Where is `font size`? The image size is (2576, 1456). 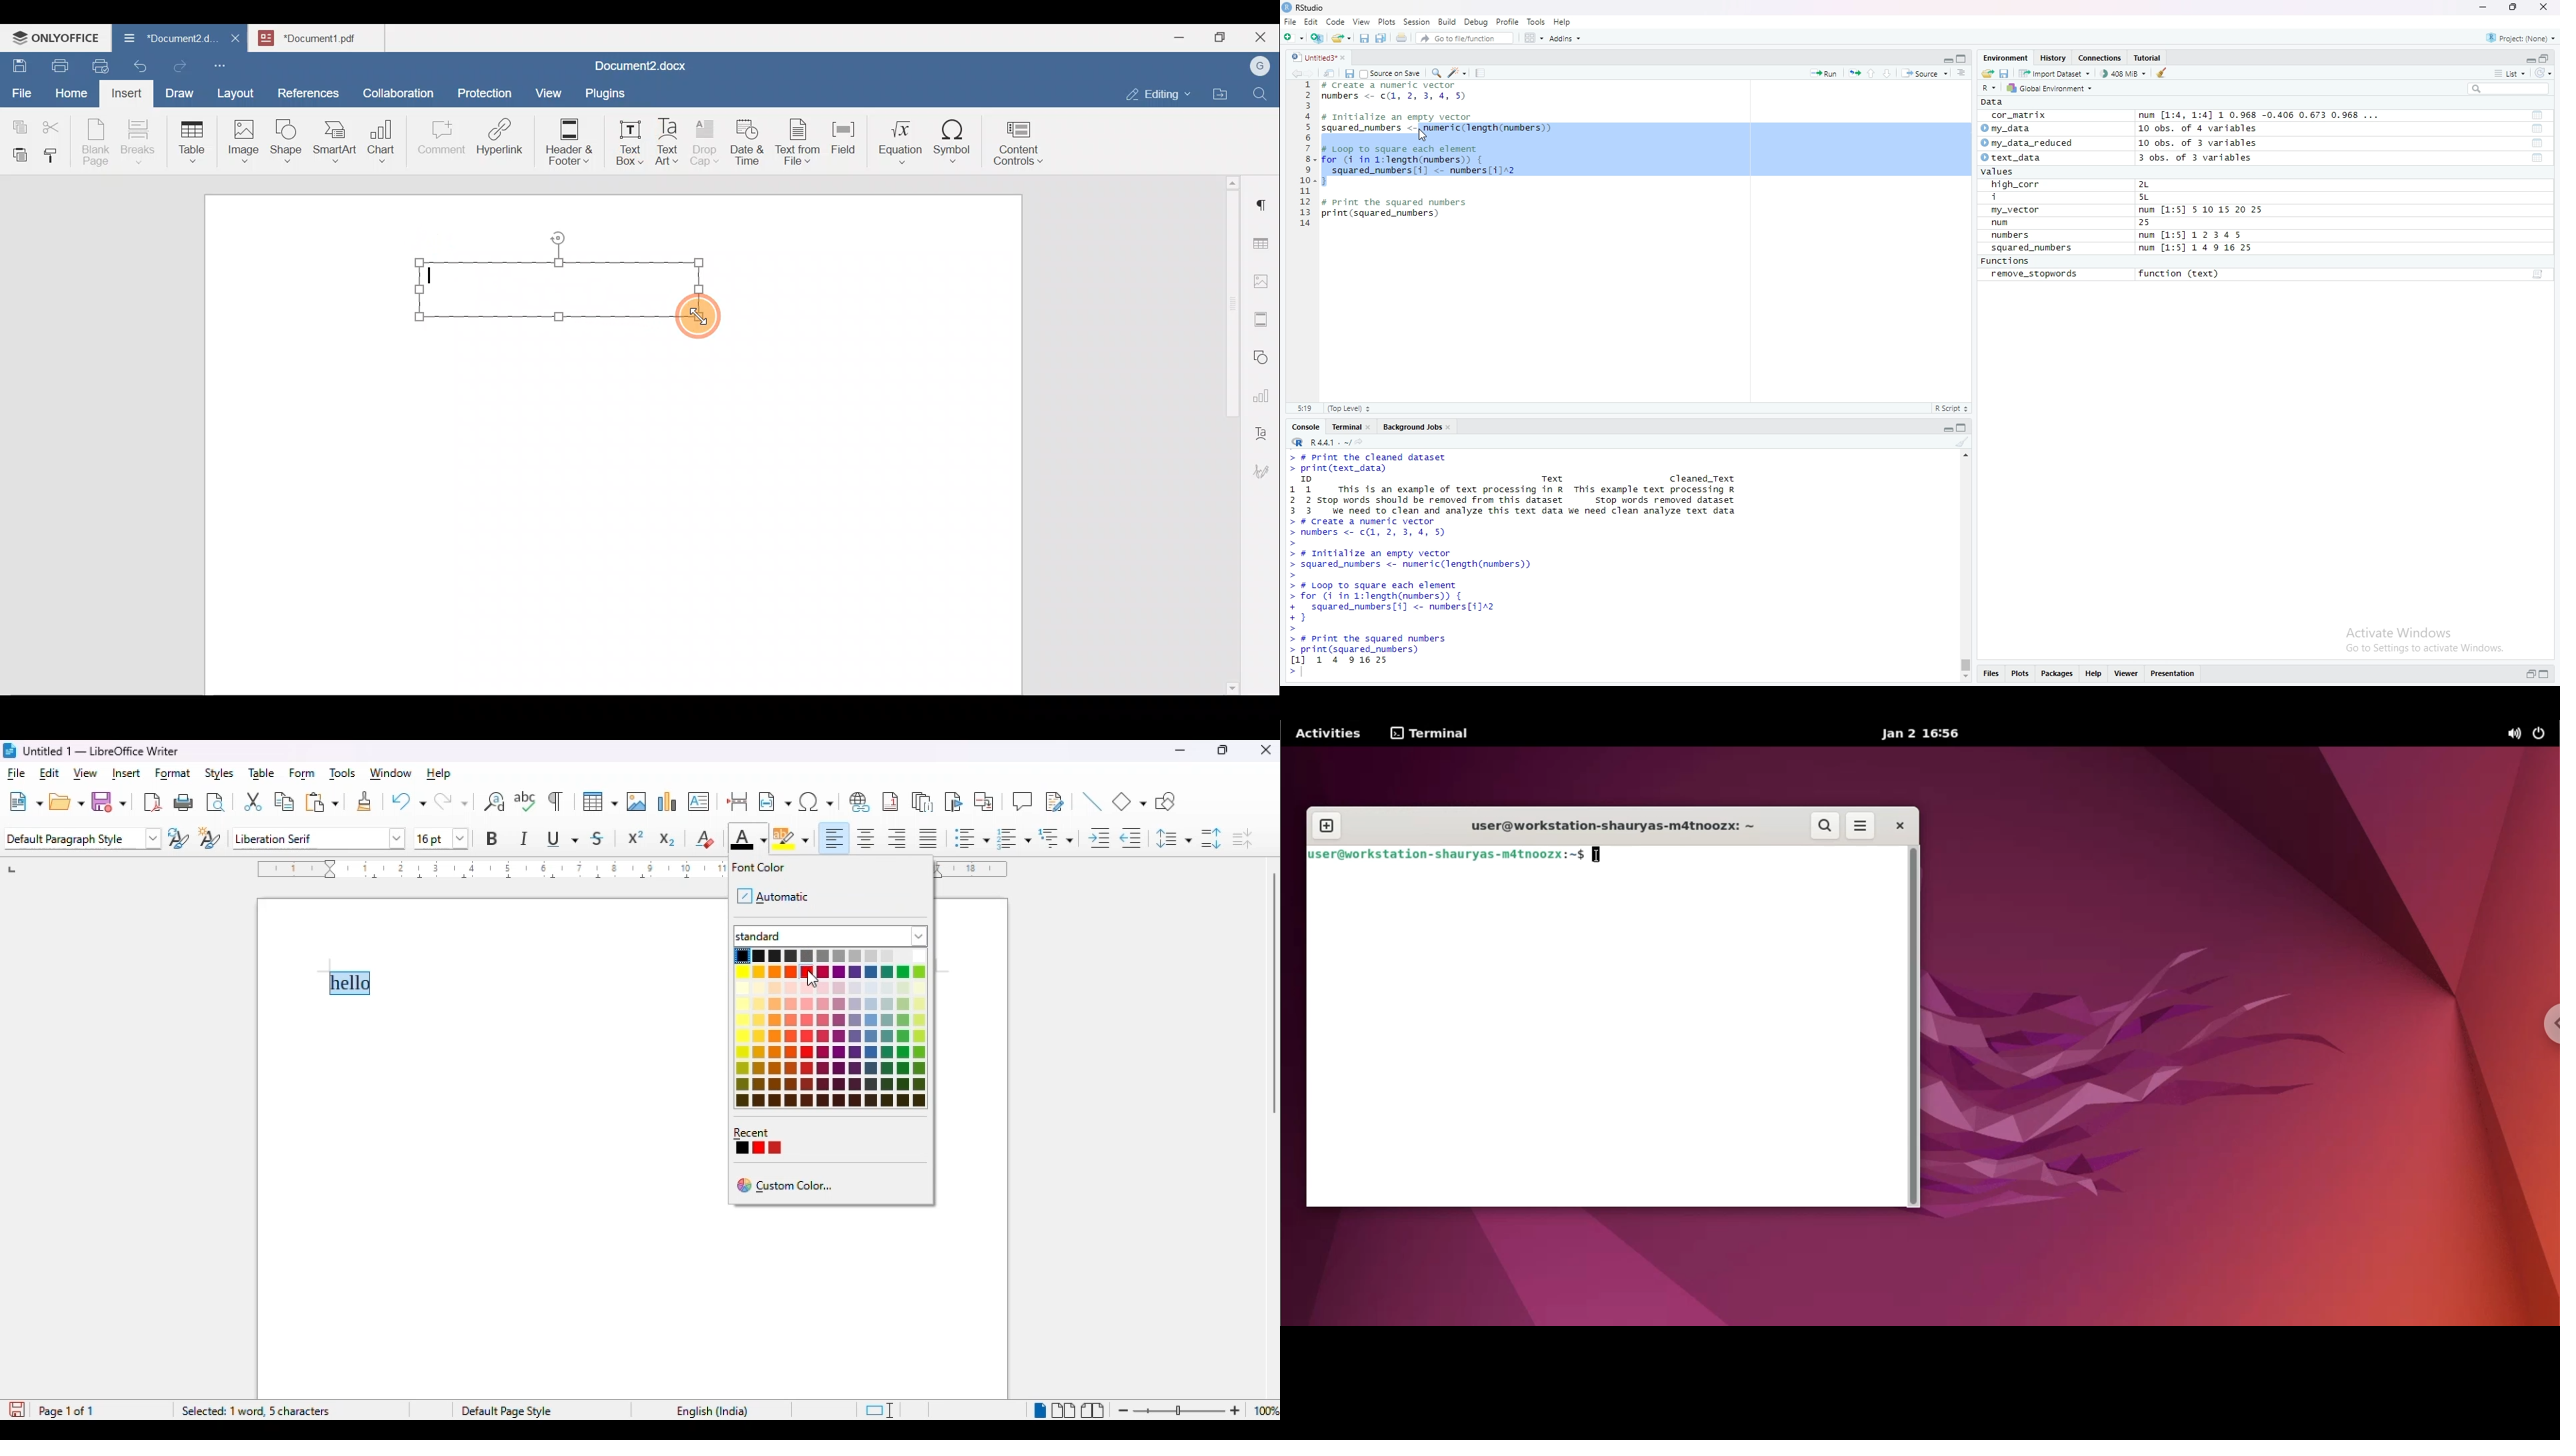
font size is located at coordinates (442, 839).